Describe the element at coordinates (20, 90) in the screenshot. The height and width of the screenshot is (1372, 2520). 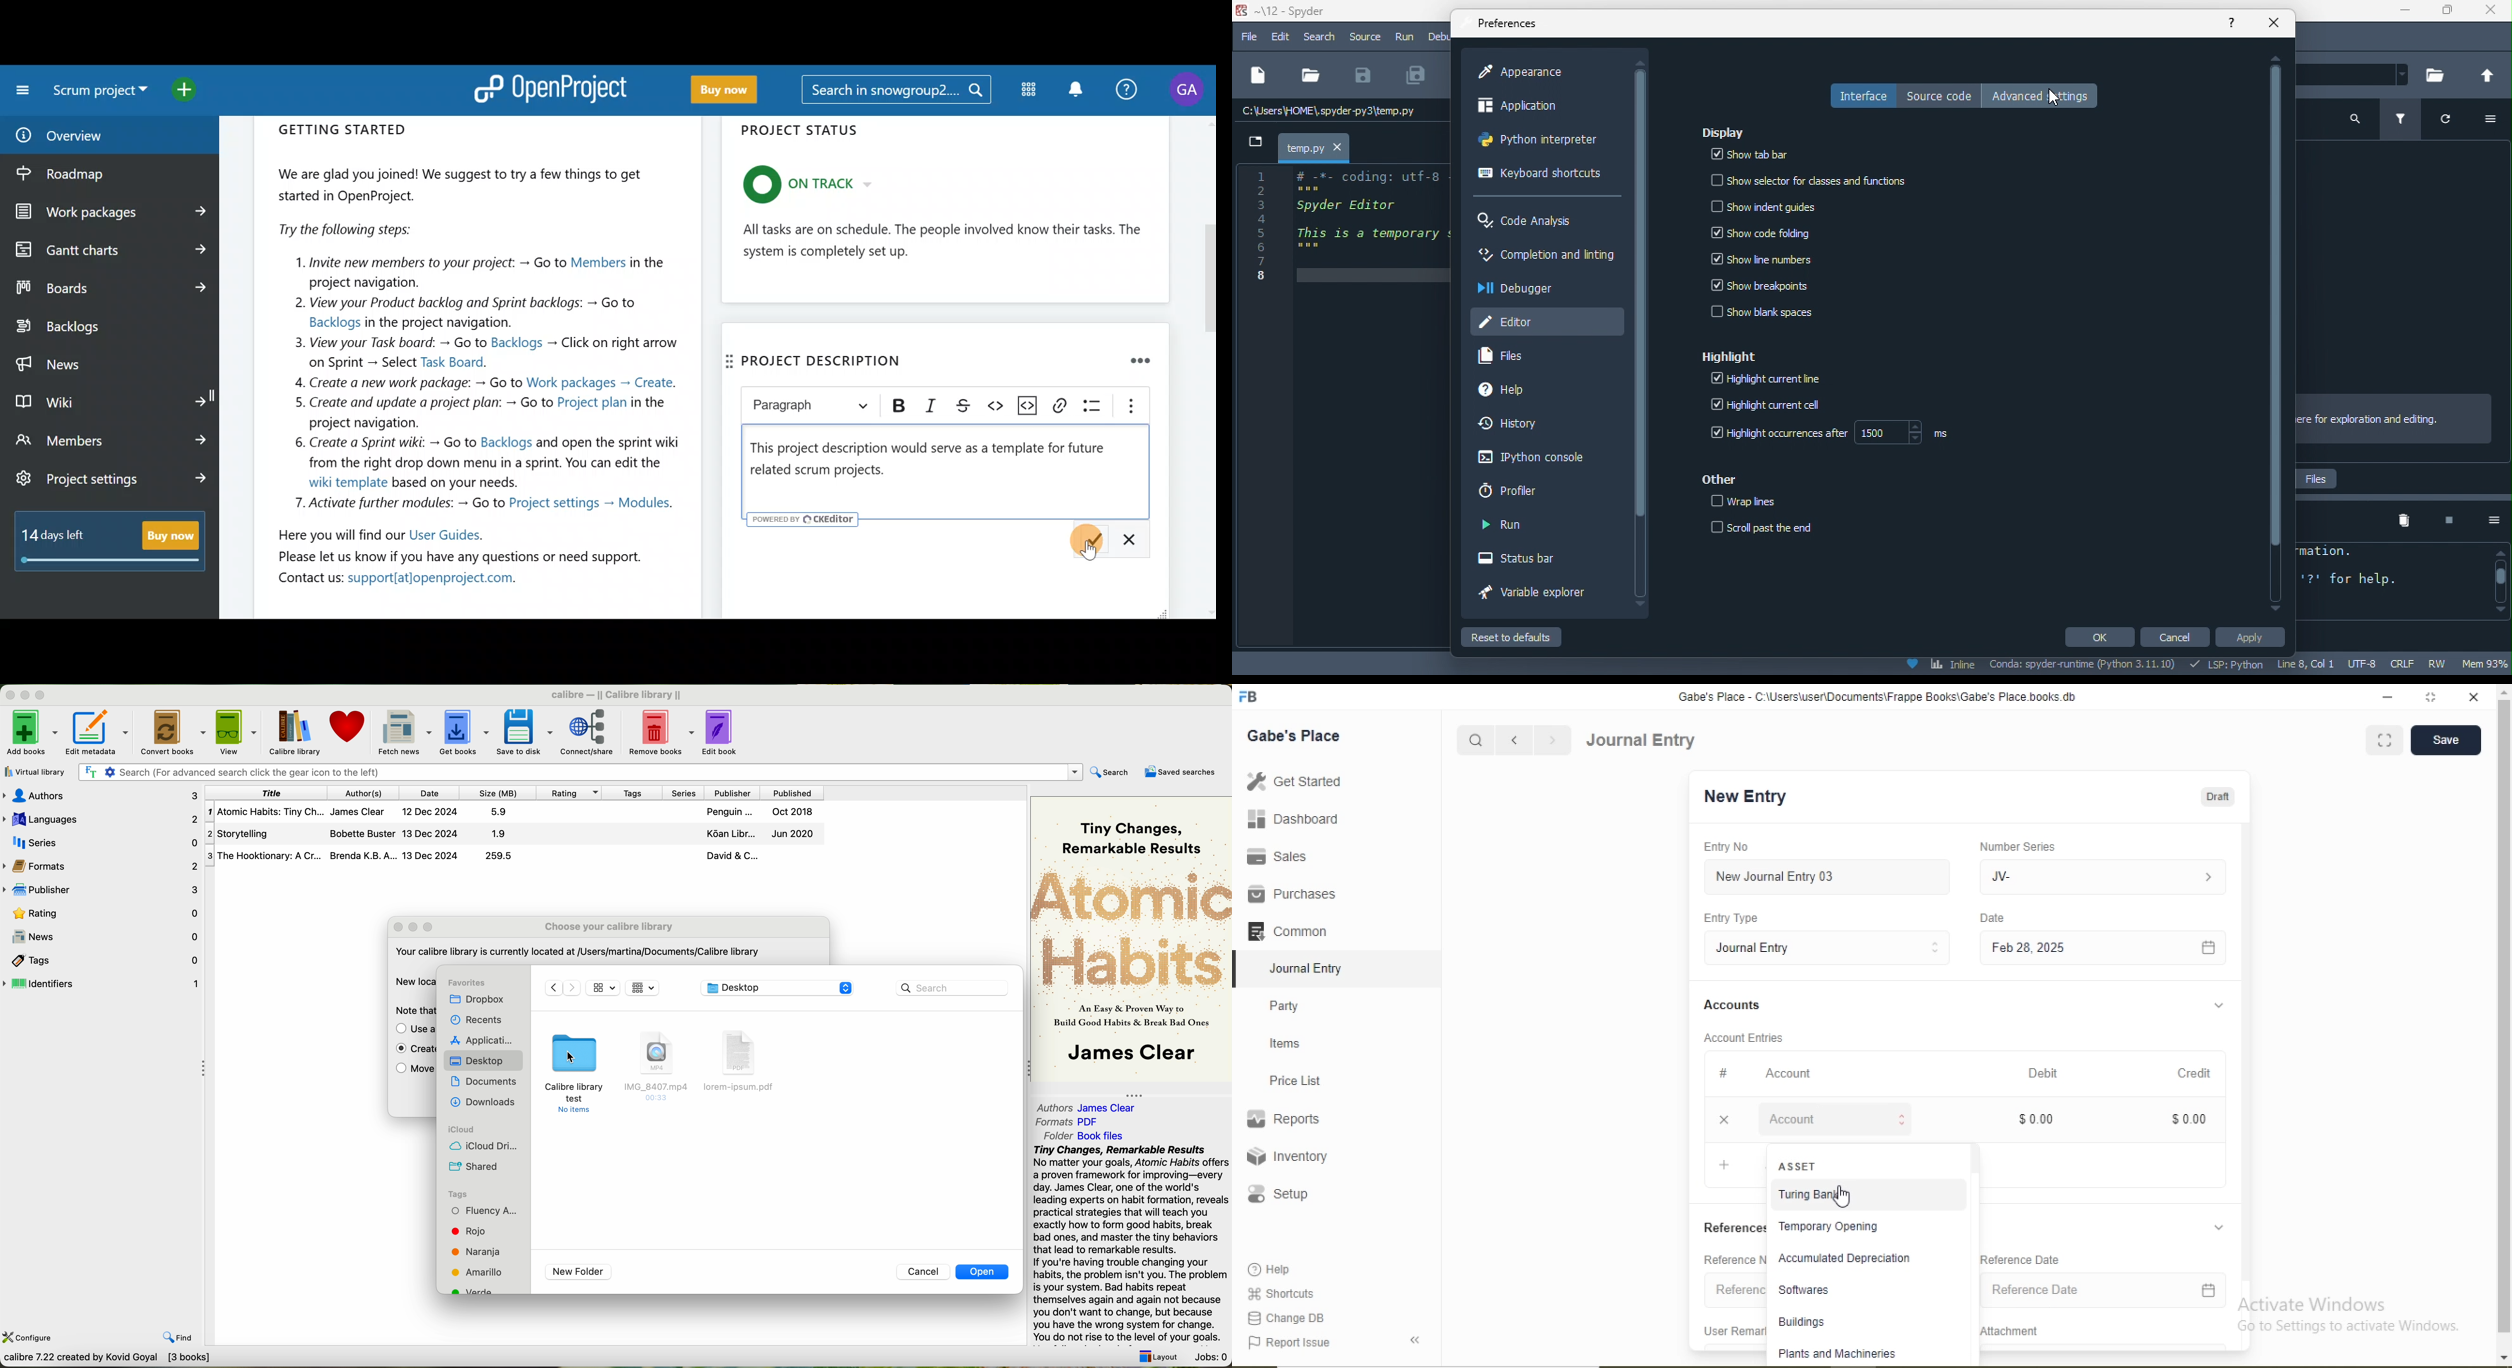
I see `Collapse project menu` at that location.